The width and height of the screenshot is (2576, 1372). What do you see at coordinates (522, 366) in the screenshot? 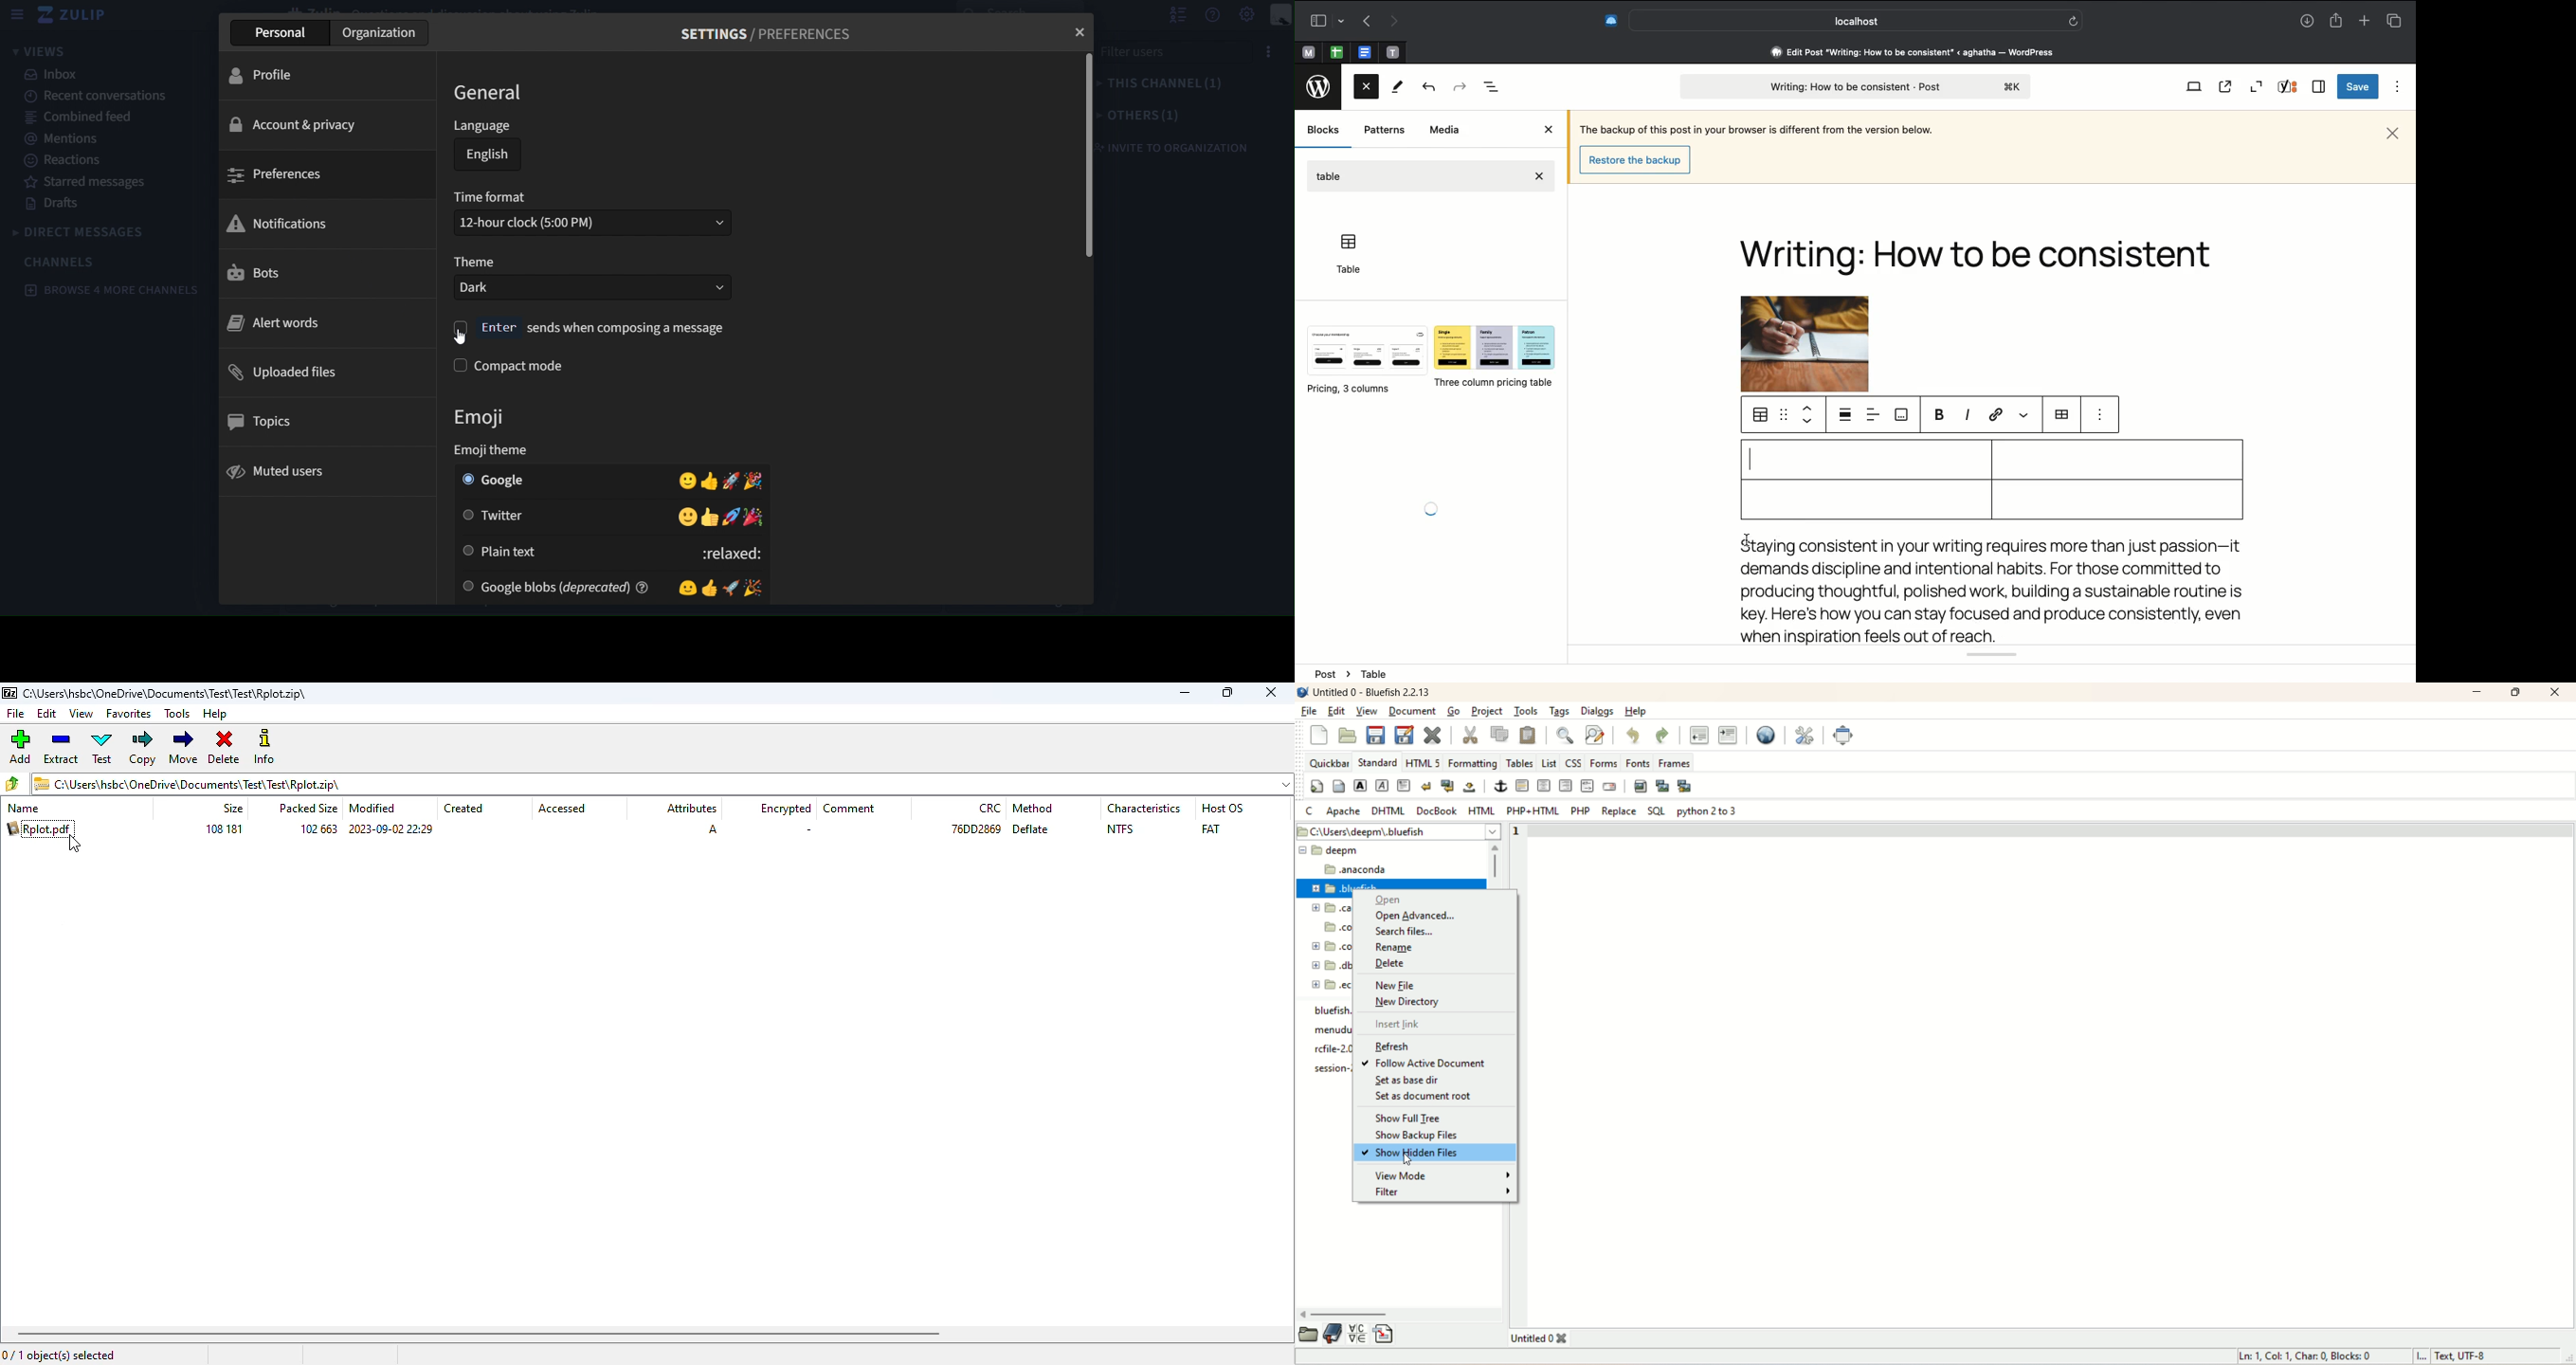
I see `compact mode` at bounding box center [522, 366].